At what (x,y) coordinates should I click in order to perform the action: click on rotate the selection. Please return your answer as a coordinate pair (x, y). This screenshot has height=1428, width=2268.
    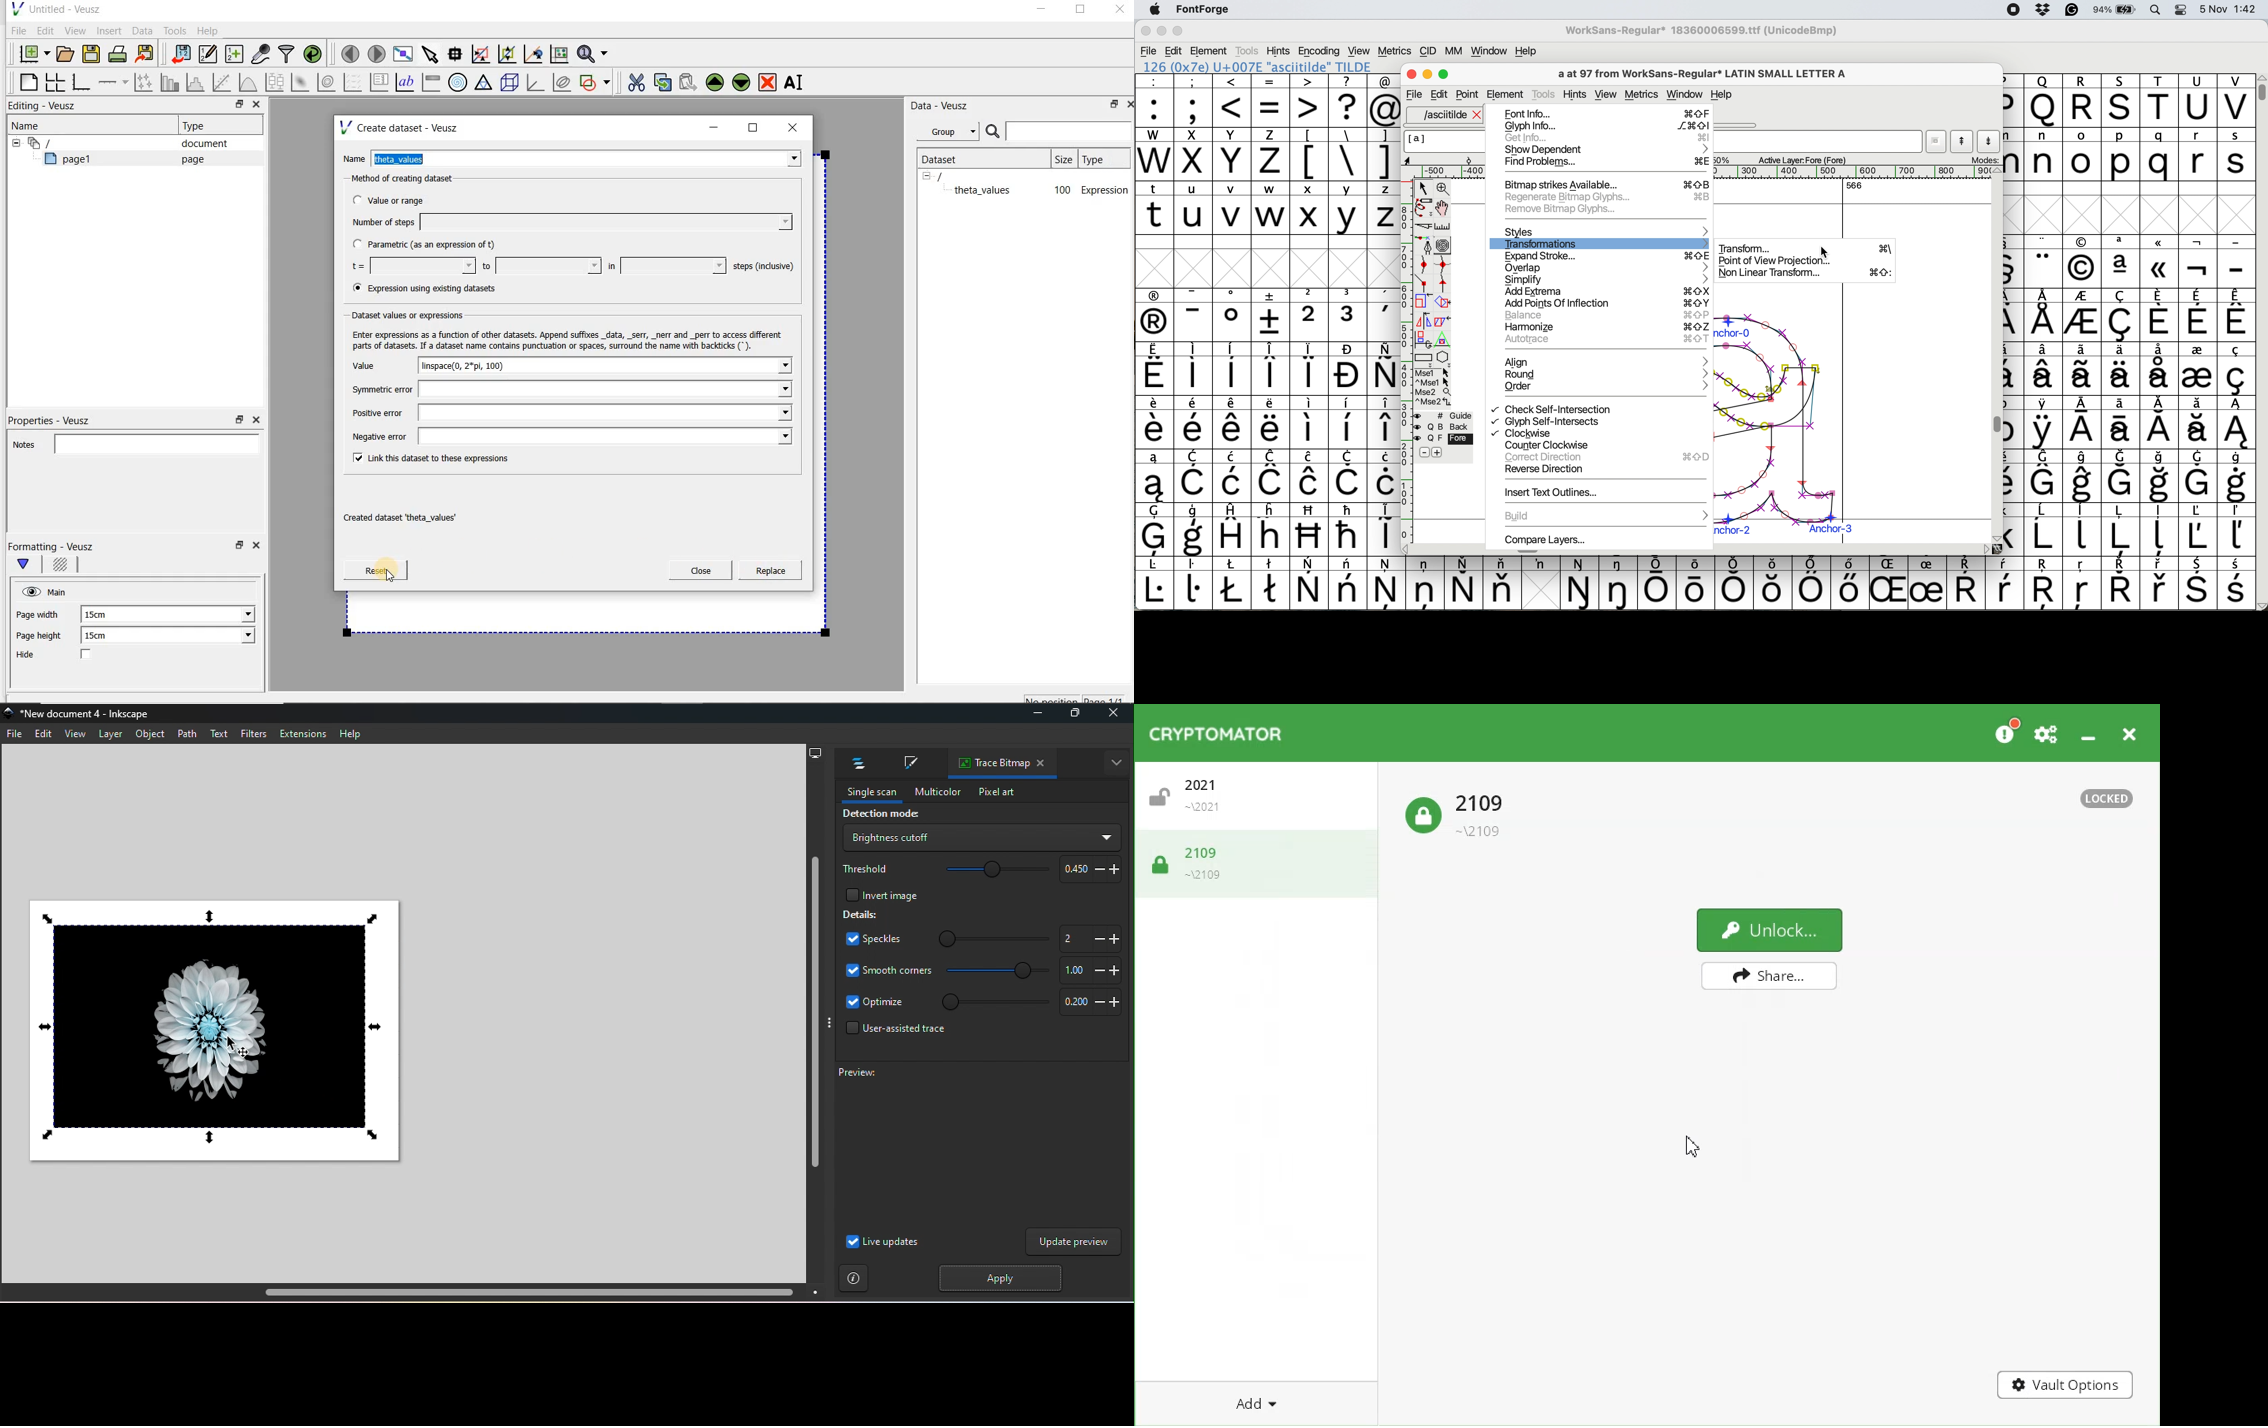
    Looking at the image, I should click on (1447, 303).